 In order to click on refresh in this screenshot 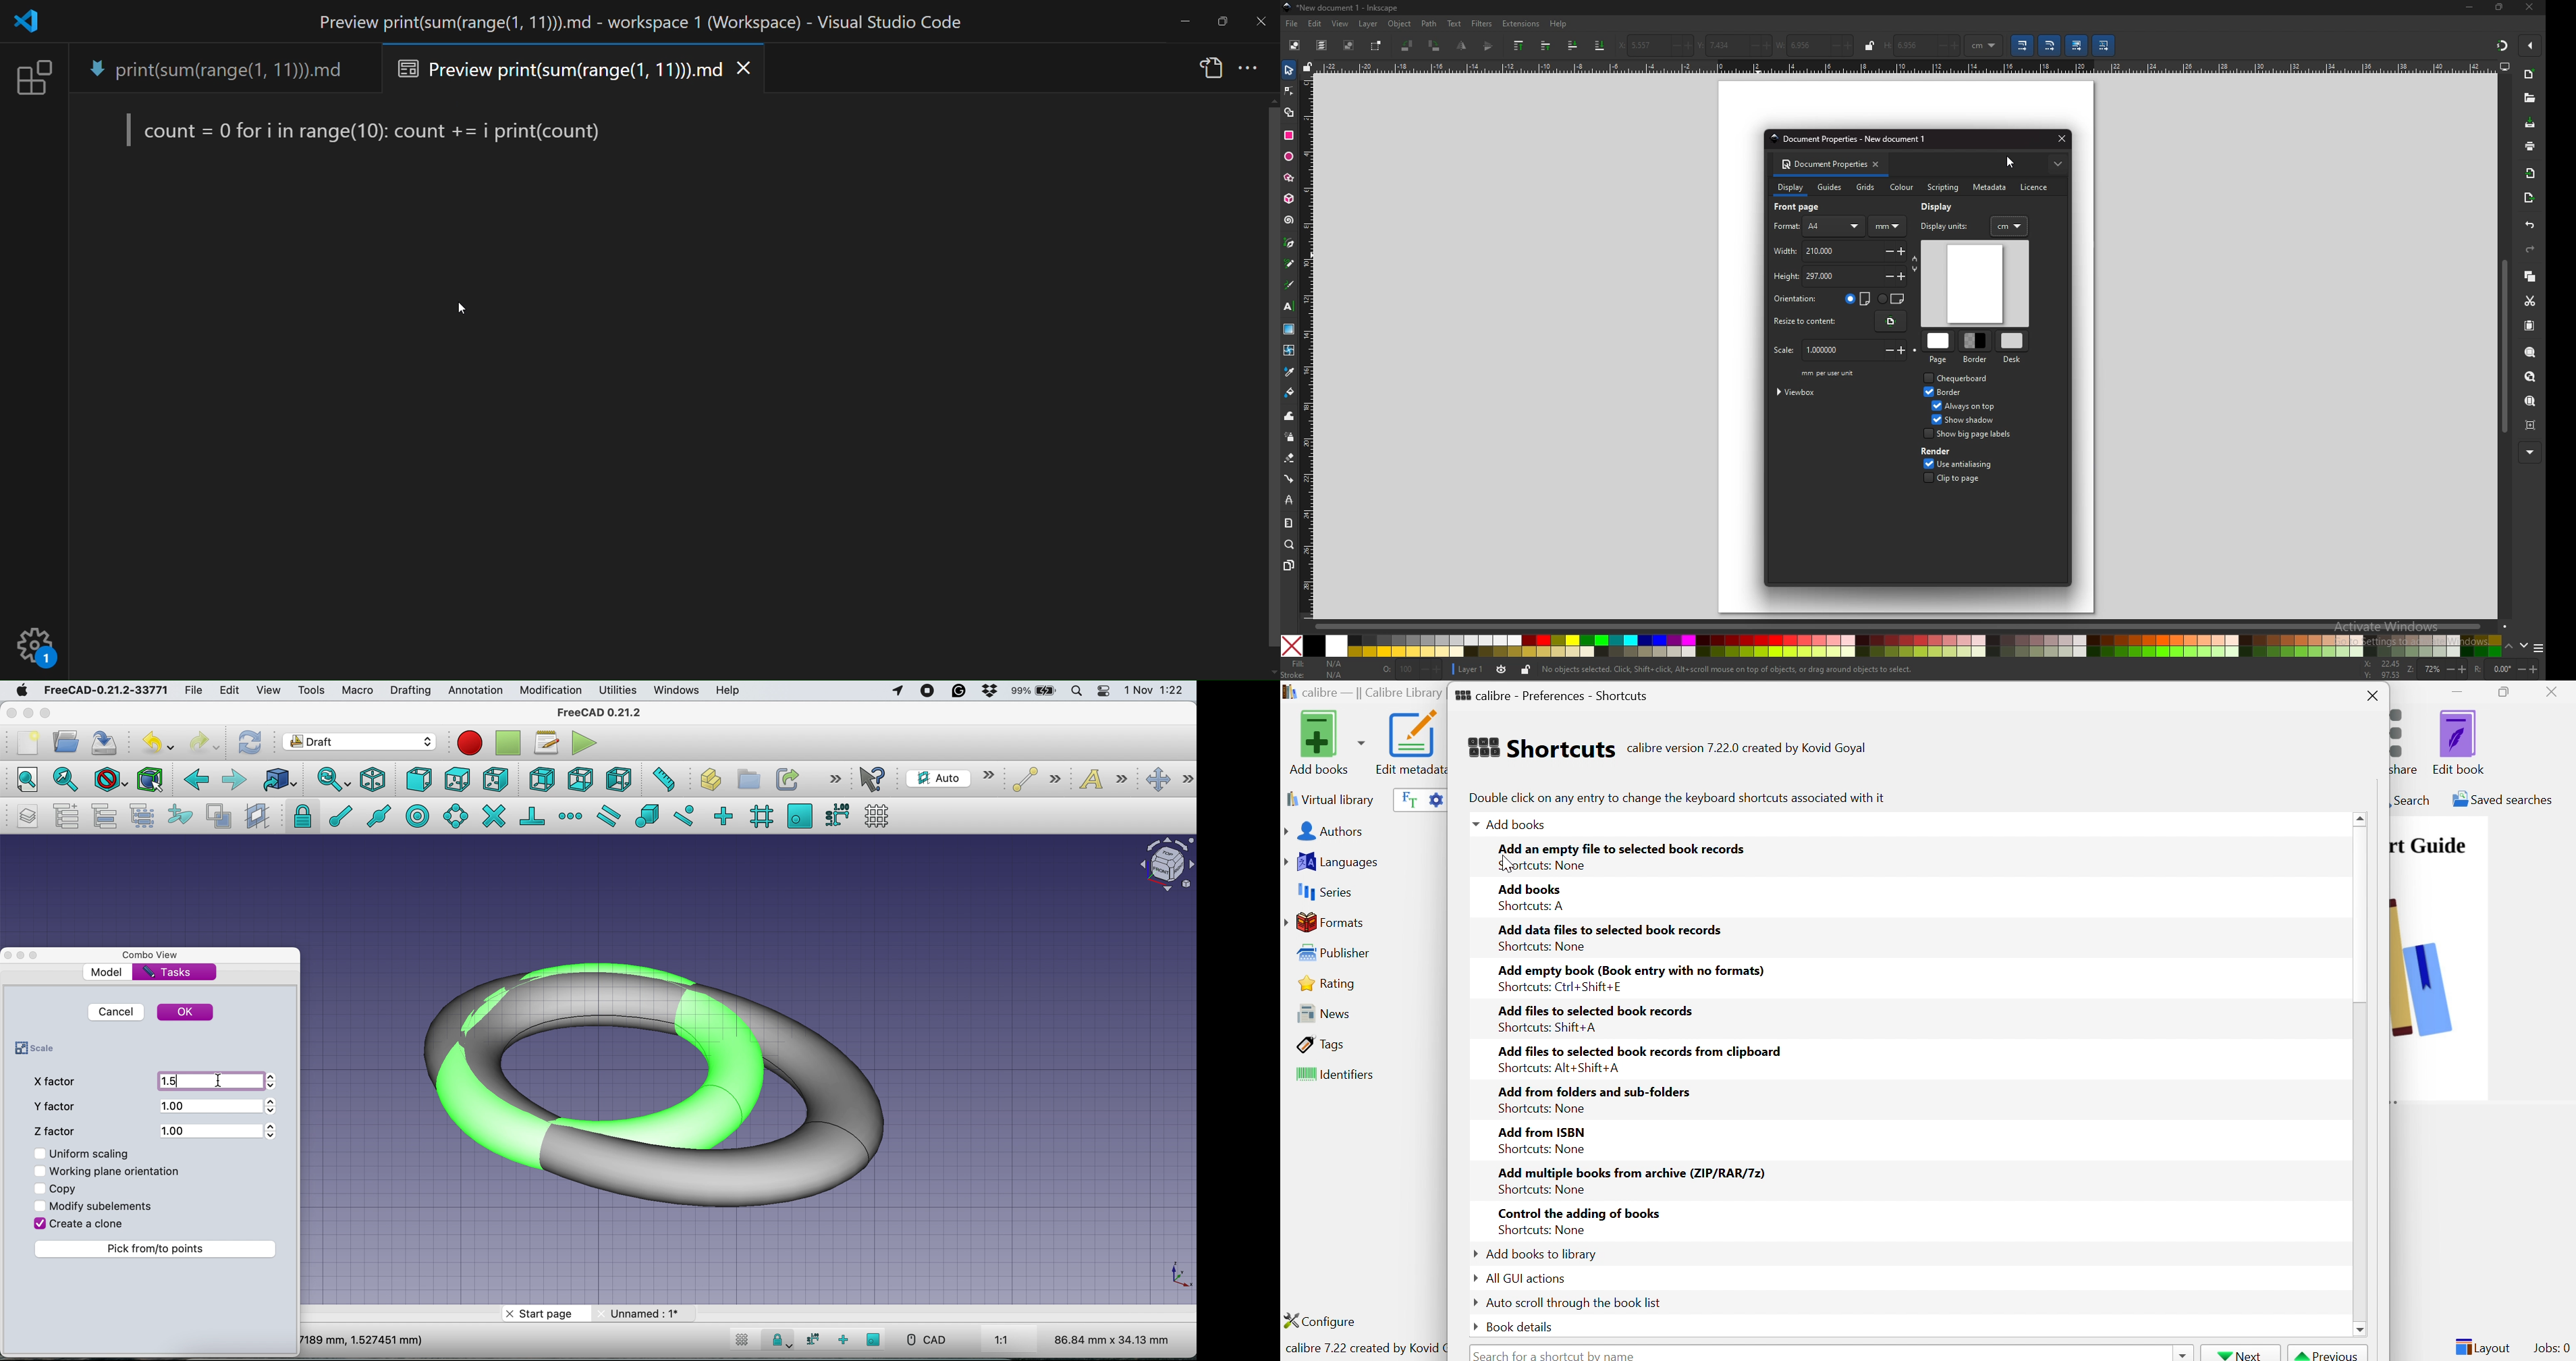, I will do `click(251, 743)`.